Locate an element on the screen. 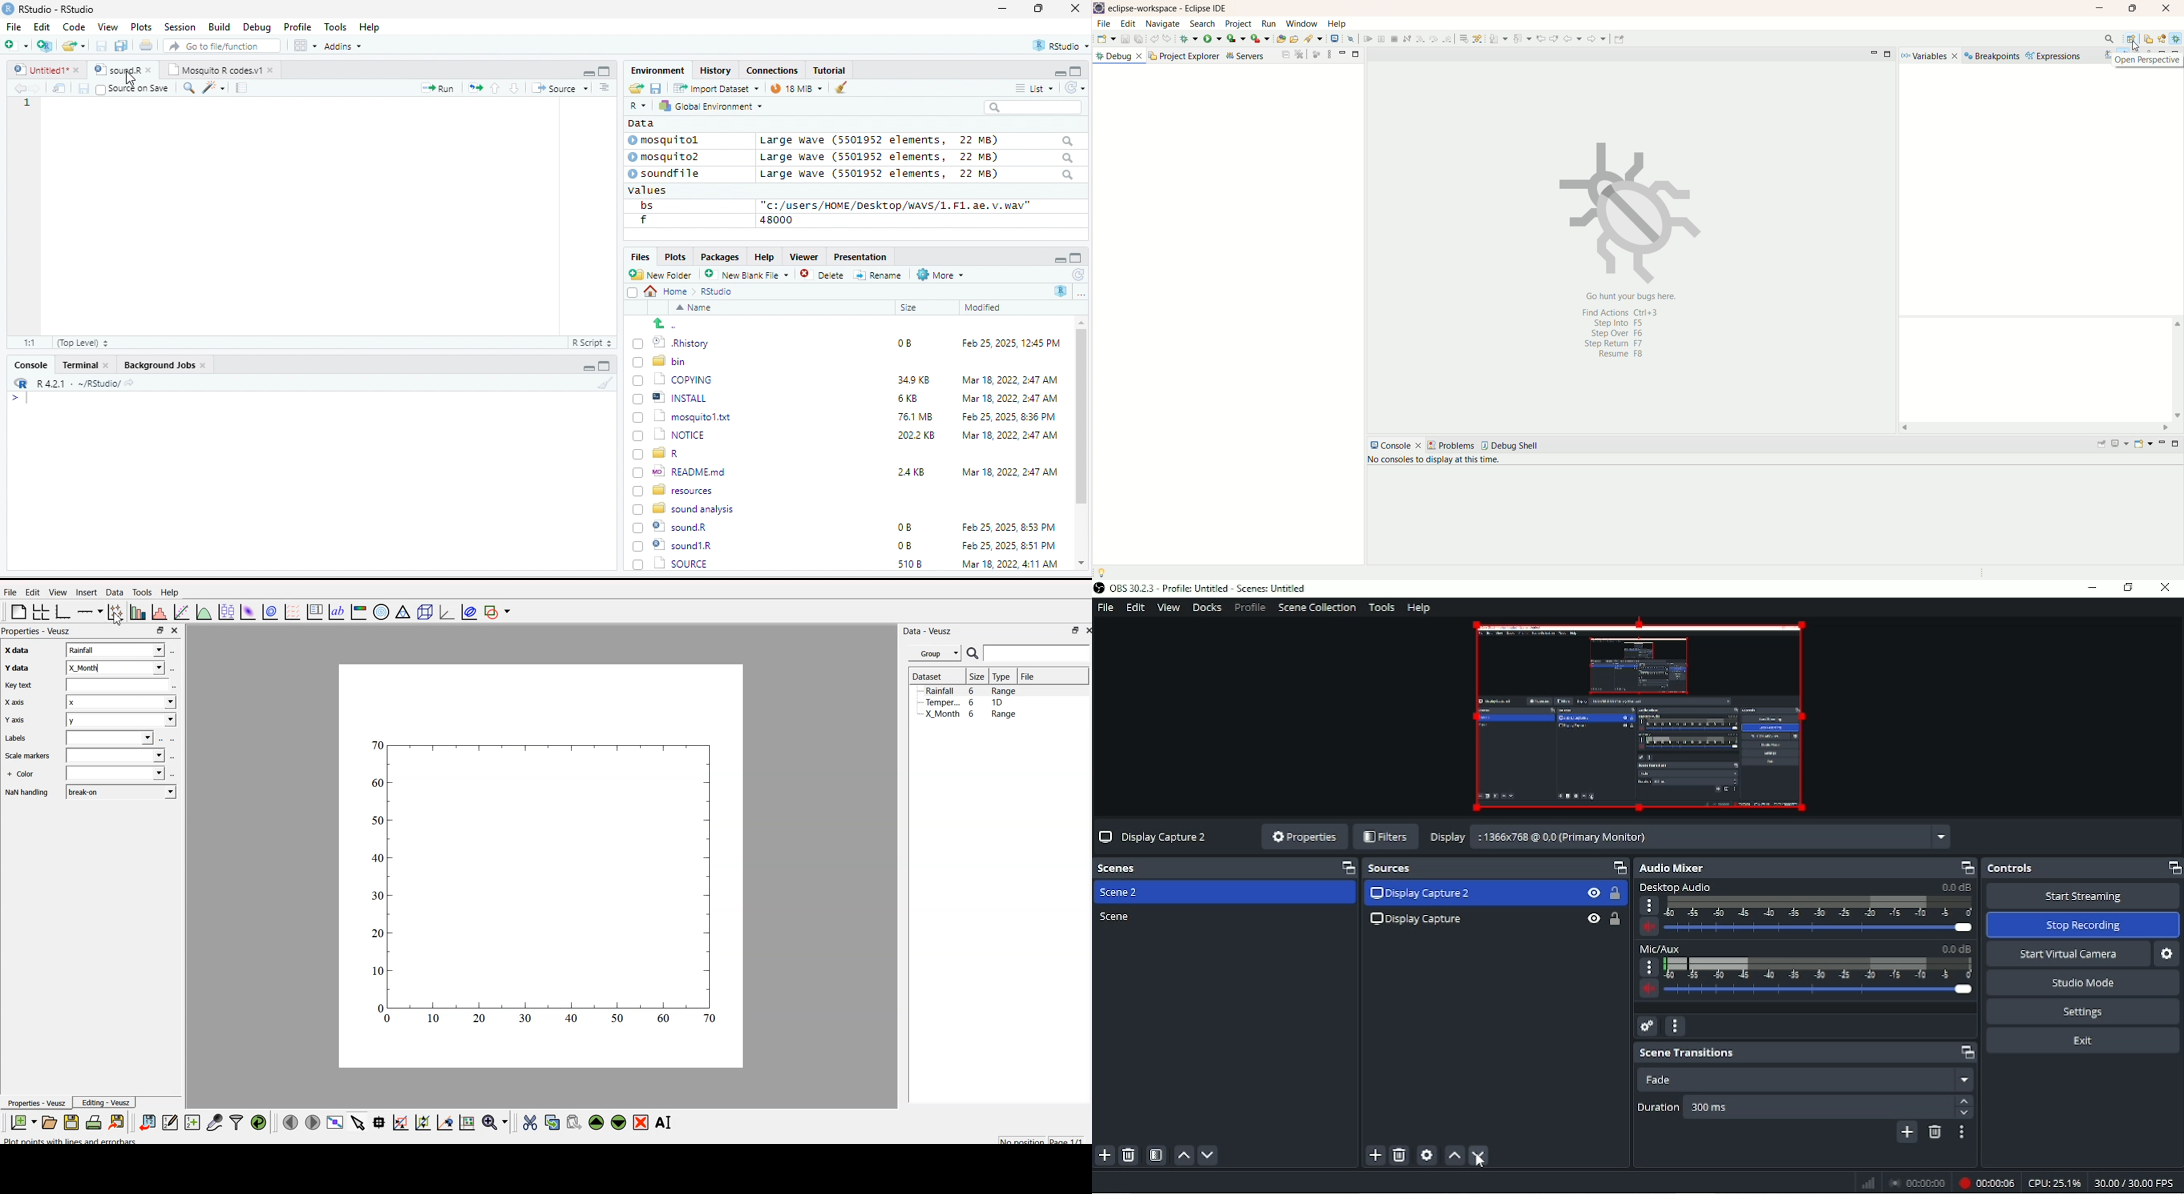 Image resolution: width=2184 pixels, height=1204 pixels. close is located at coordinates (2166, 8).